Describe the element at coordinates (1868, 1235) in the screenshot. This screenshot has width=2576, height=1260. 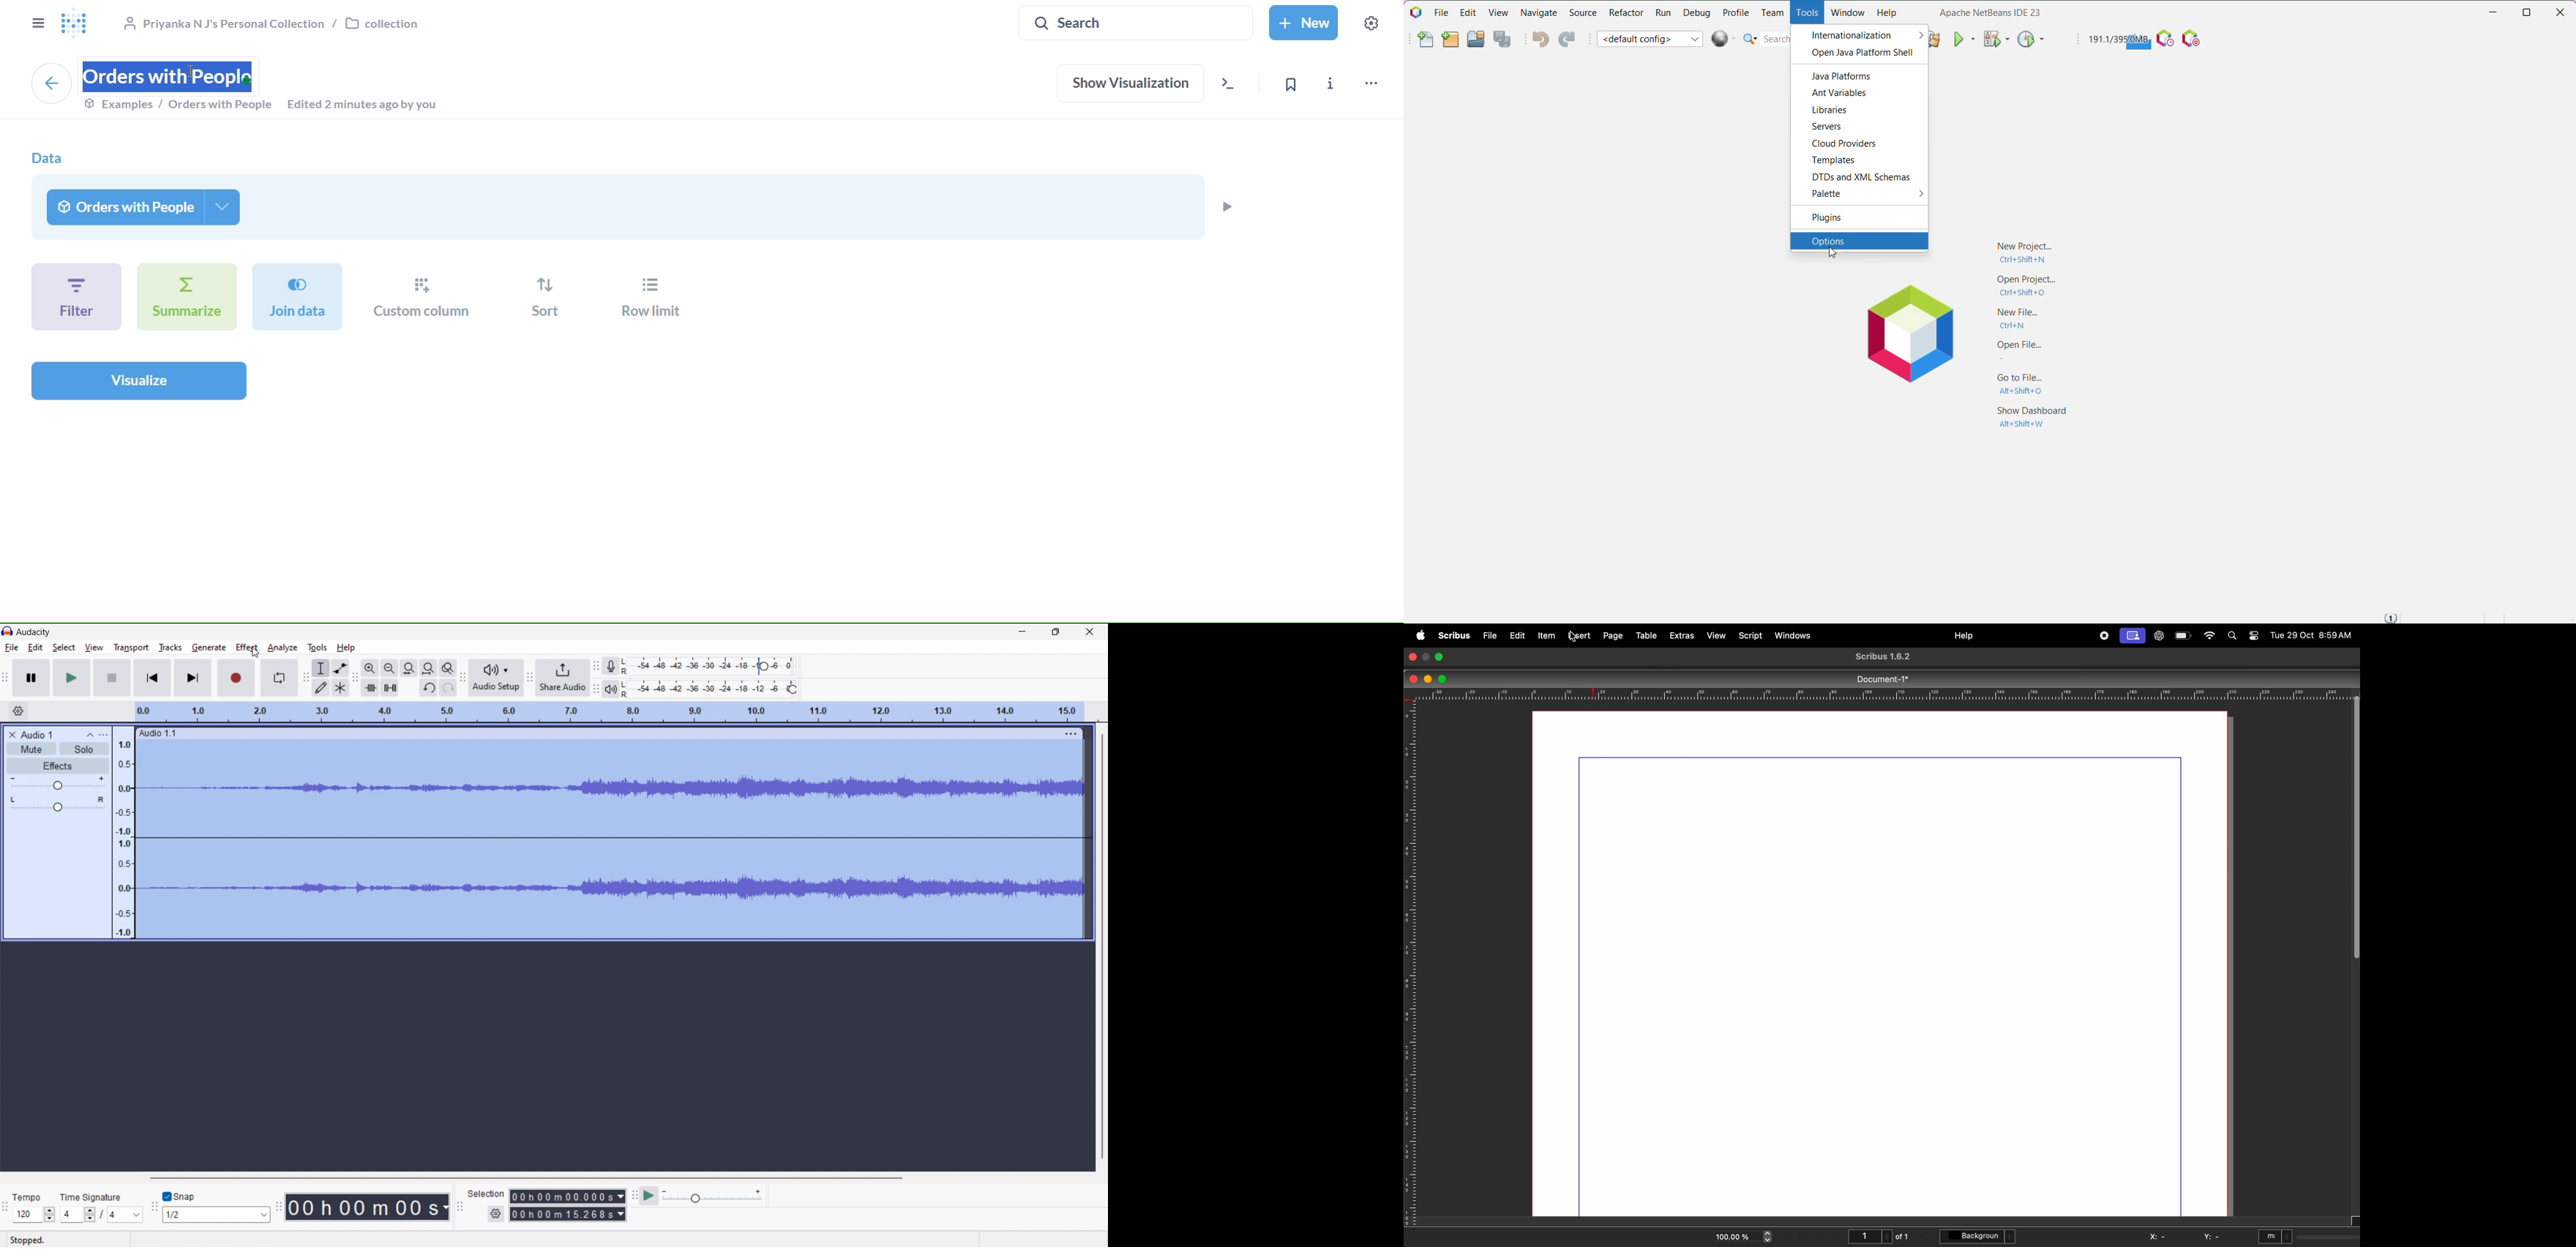
I see `1` at that location.